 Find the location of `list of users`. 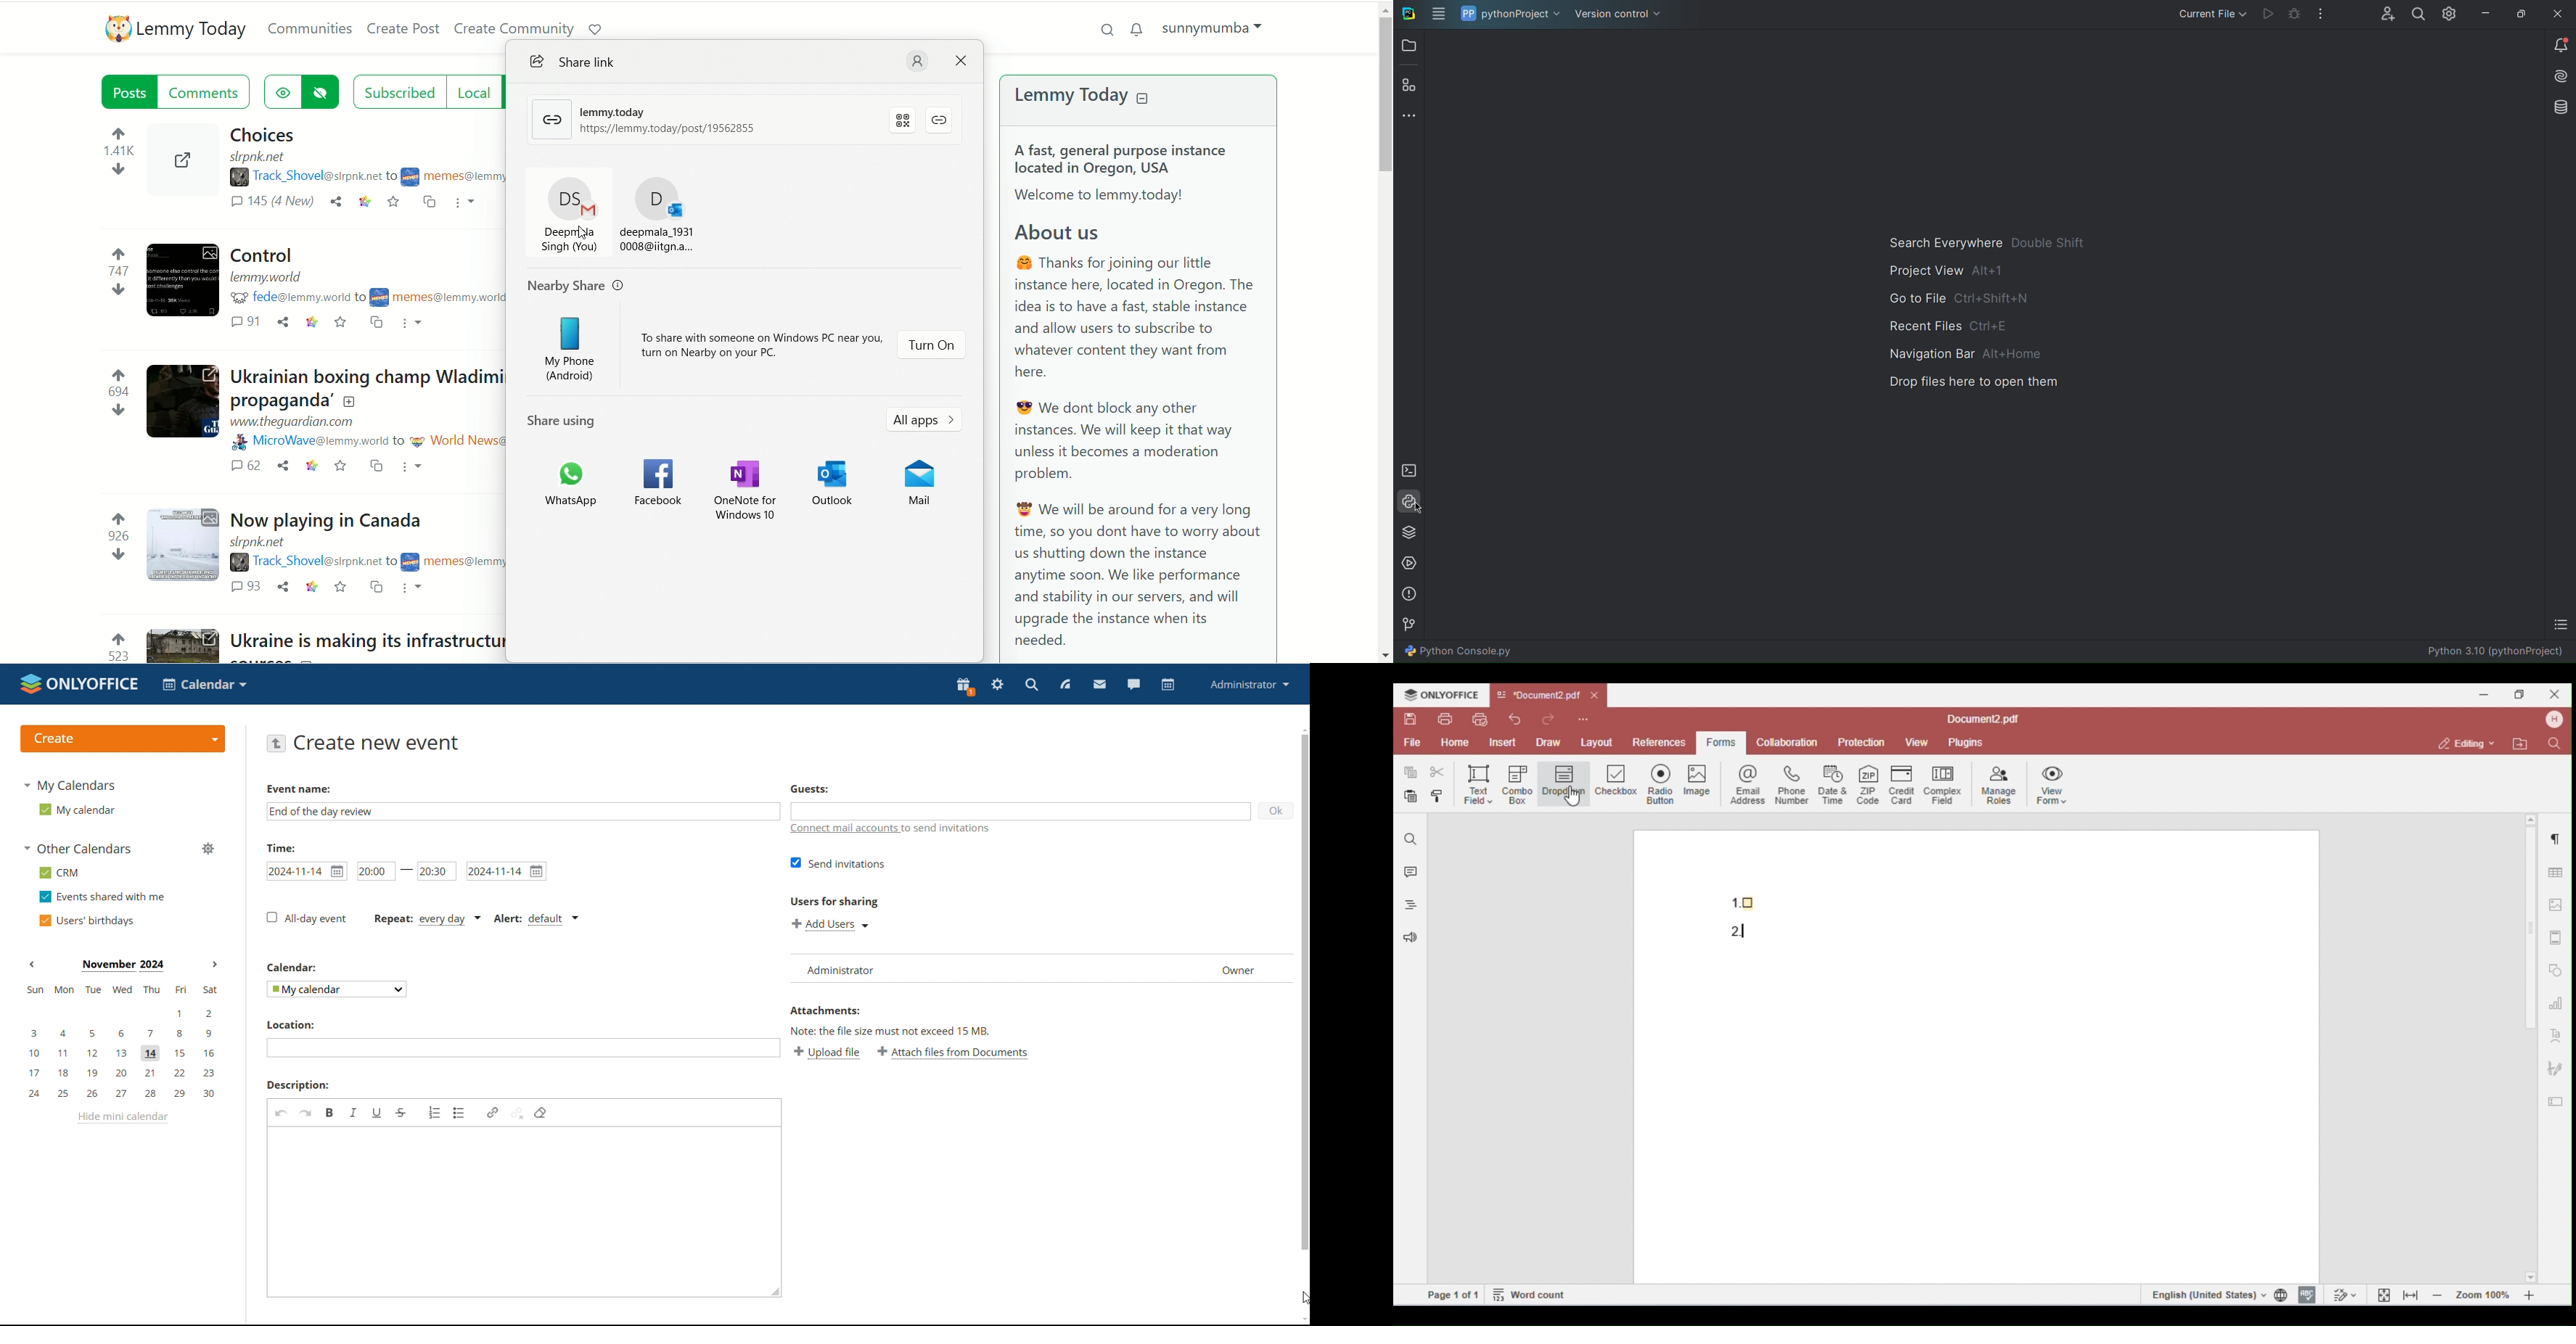

list of users is located at coordinates (992, 969).